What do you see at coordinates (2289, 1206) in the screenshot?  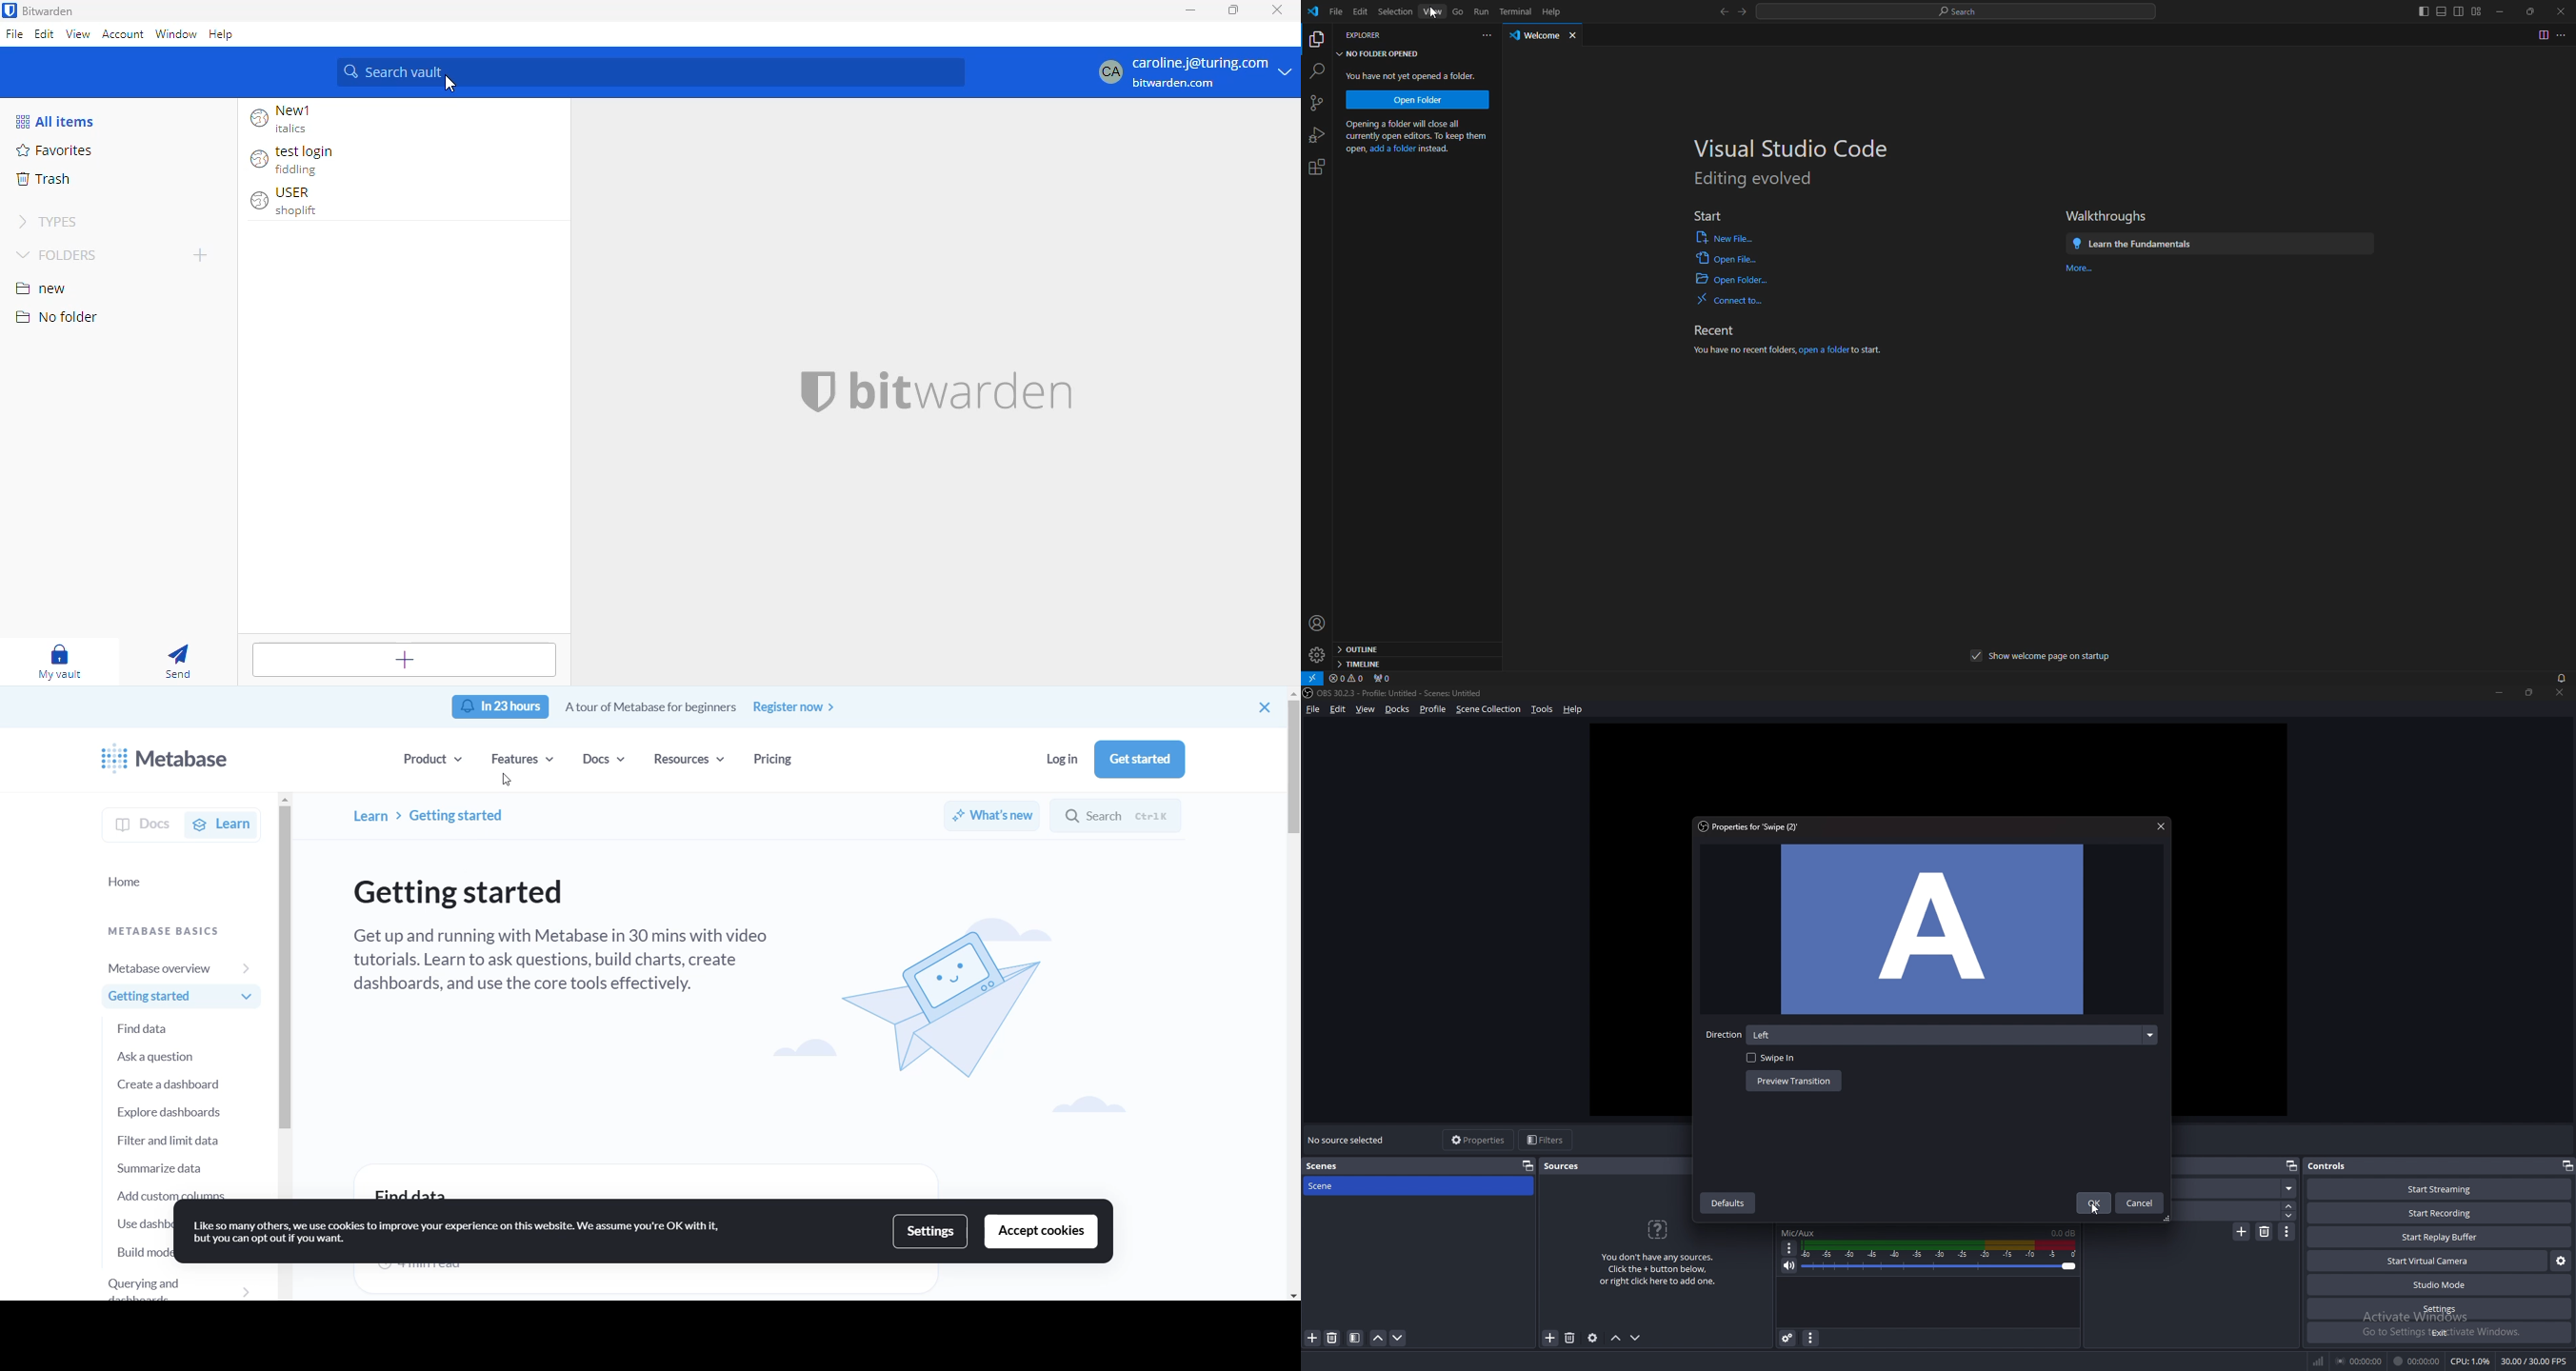 I see `increase duration` at bounding box center [2289, 1206].